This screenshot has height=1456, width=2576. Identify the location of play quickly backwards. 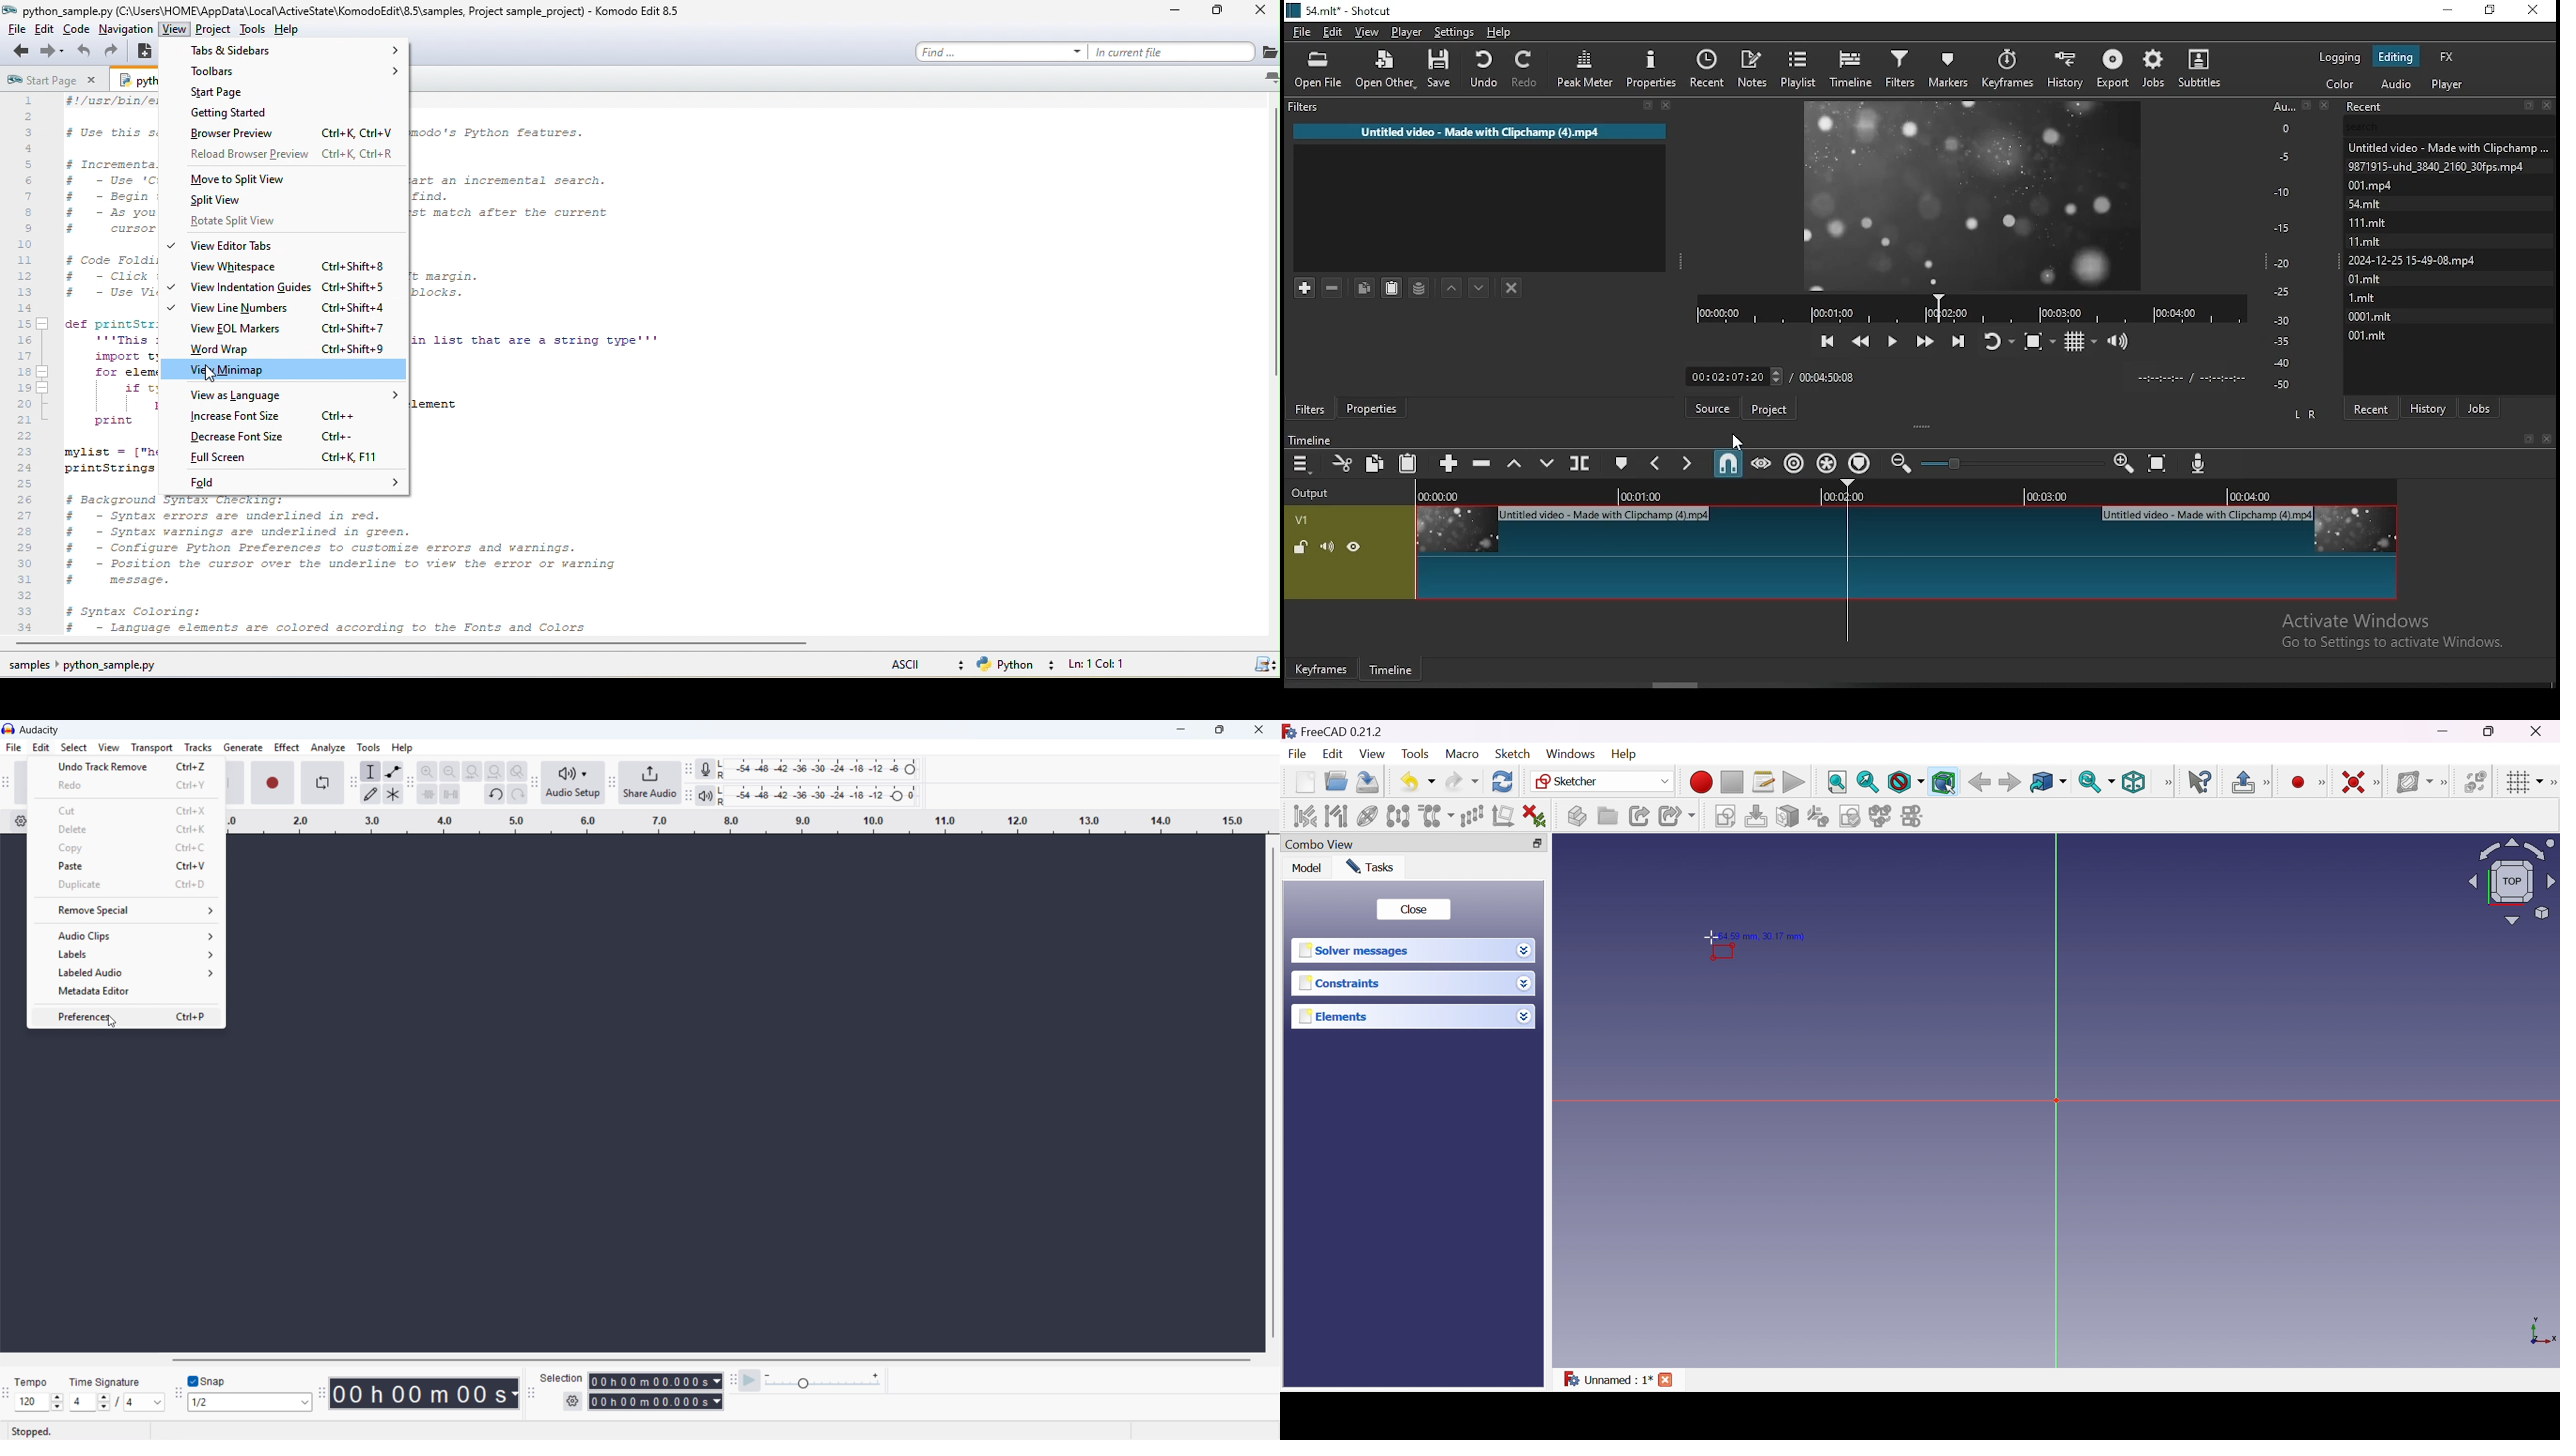
(1859, 341).